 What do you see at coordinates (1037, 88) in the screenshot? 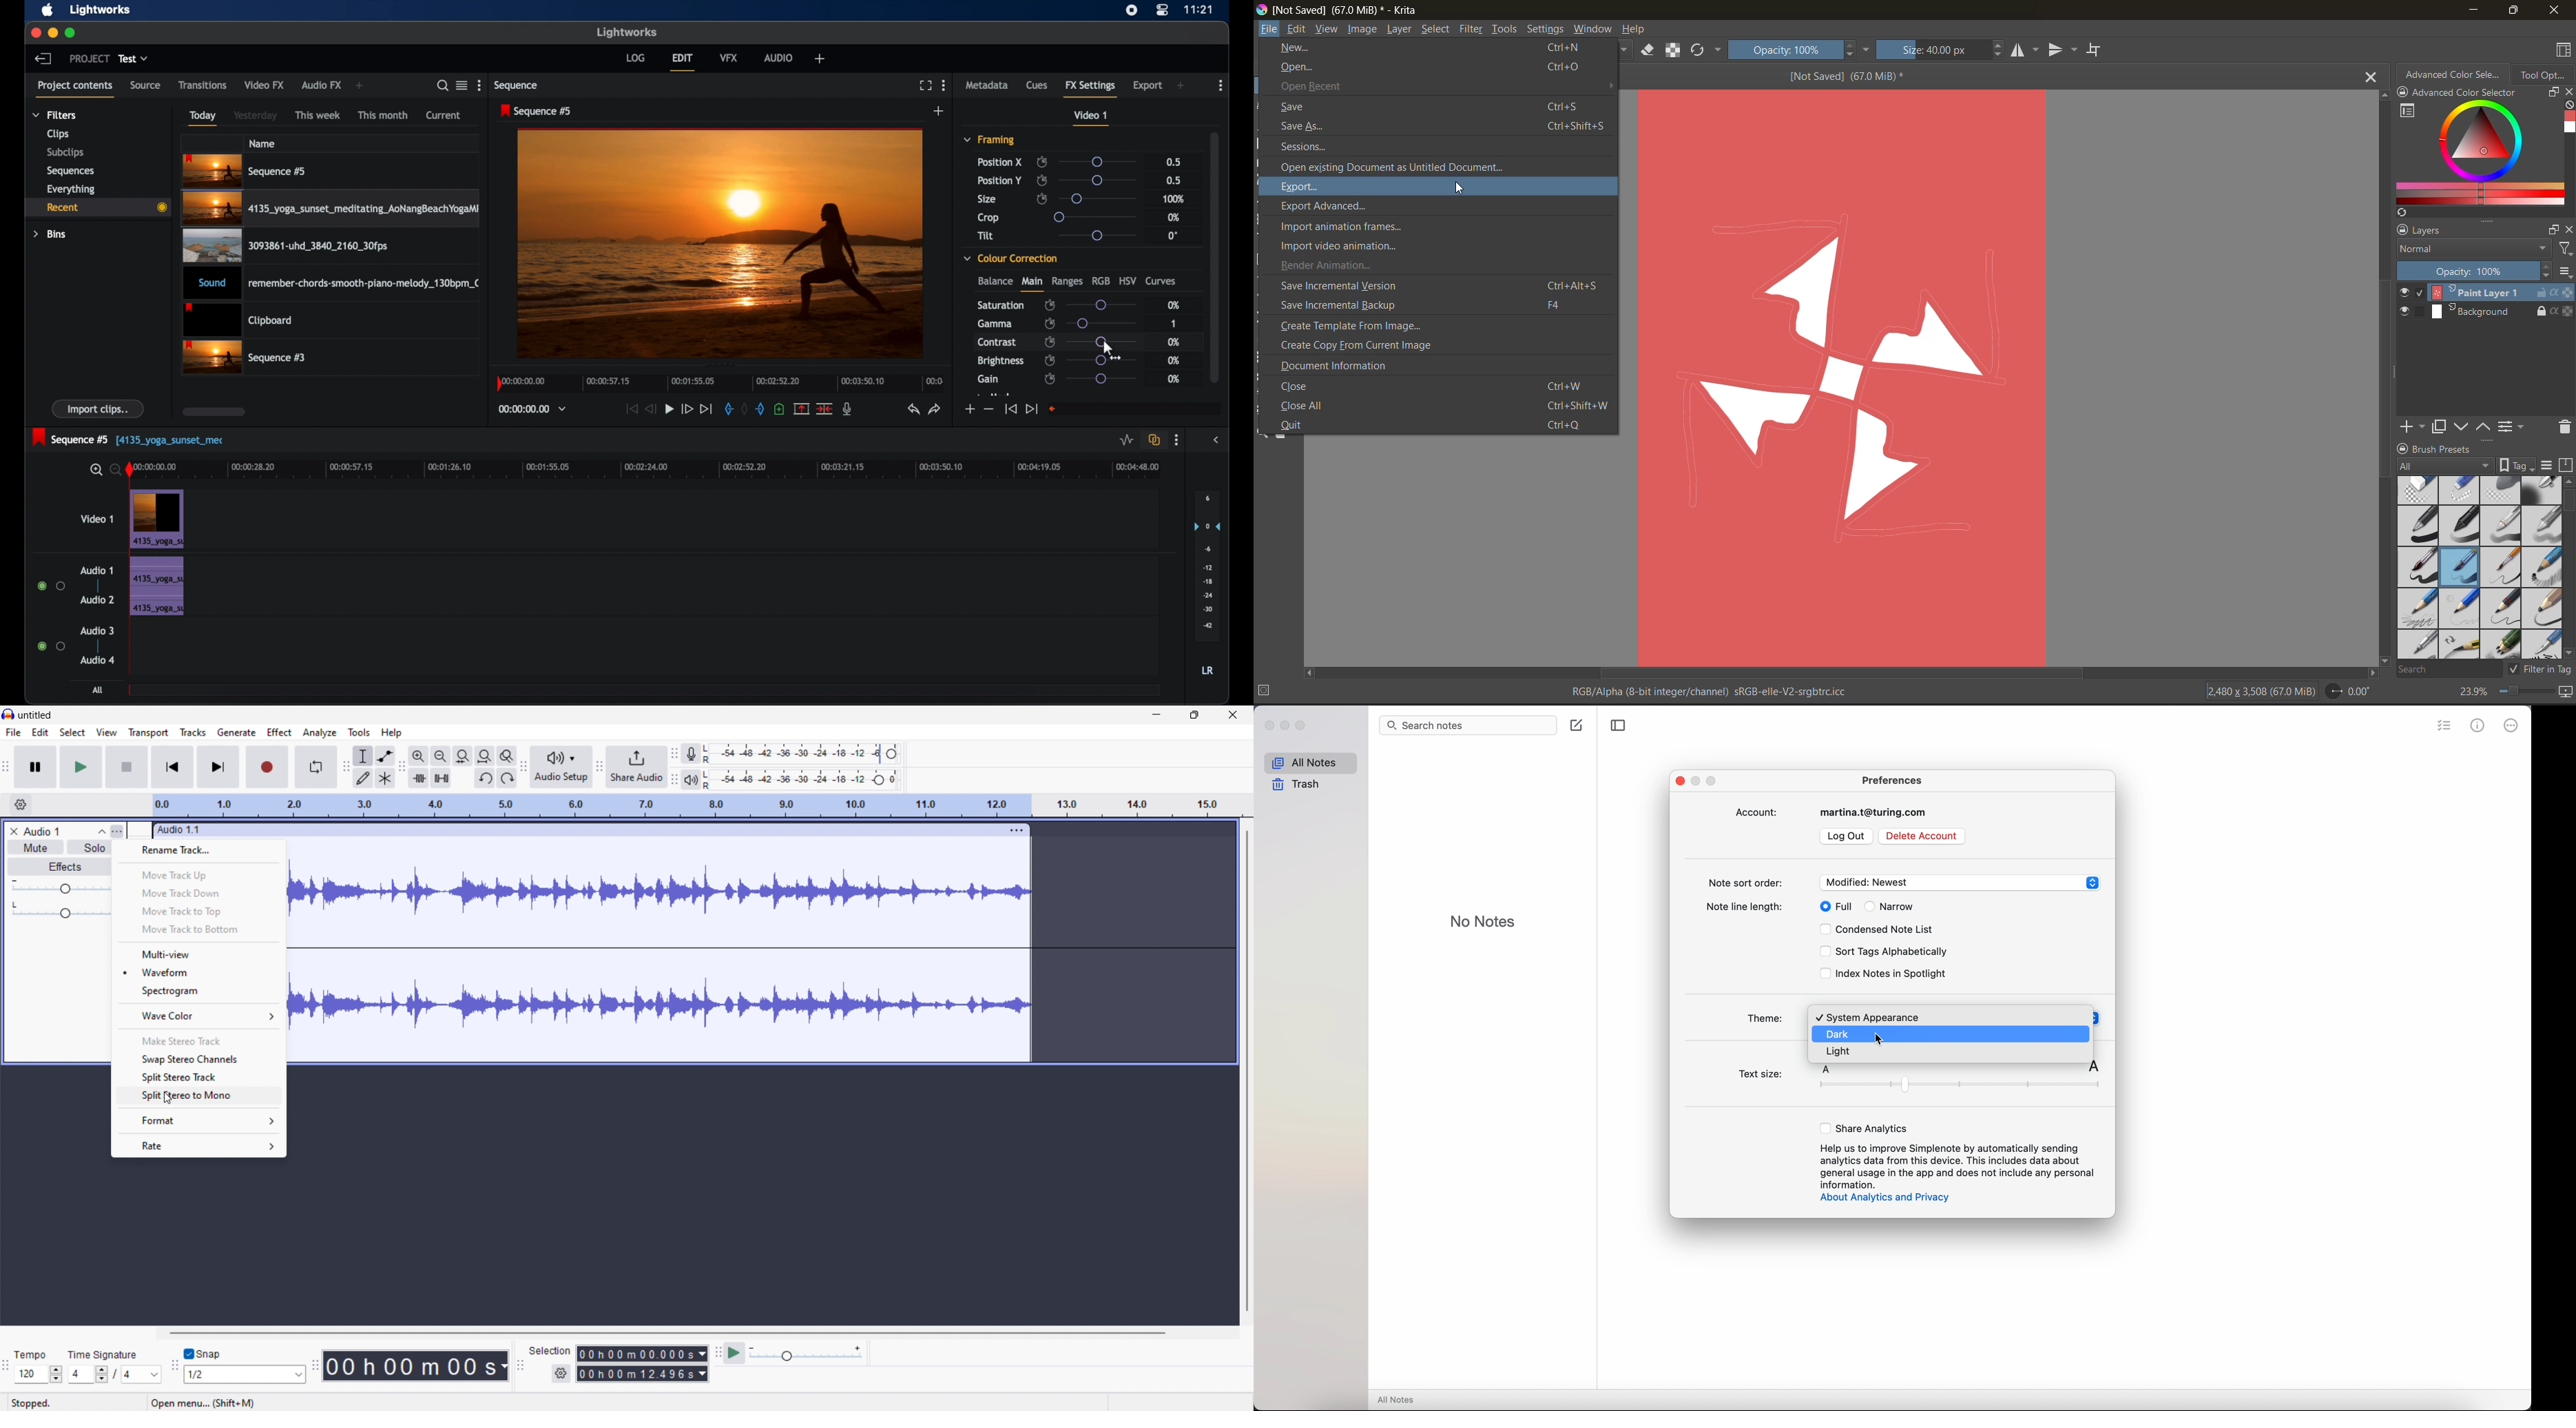
I see `cues` at bounding box center [1037, 88].